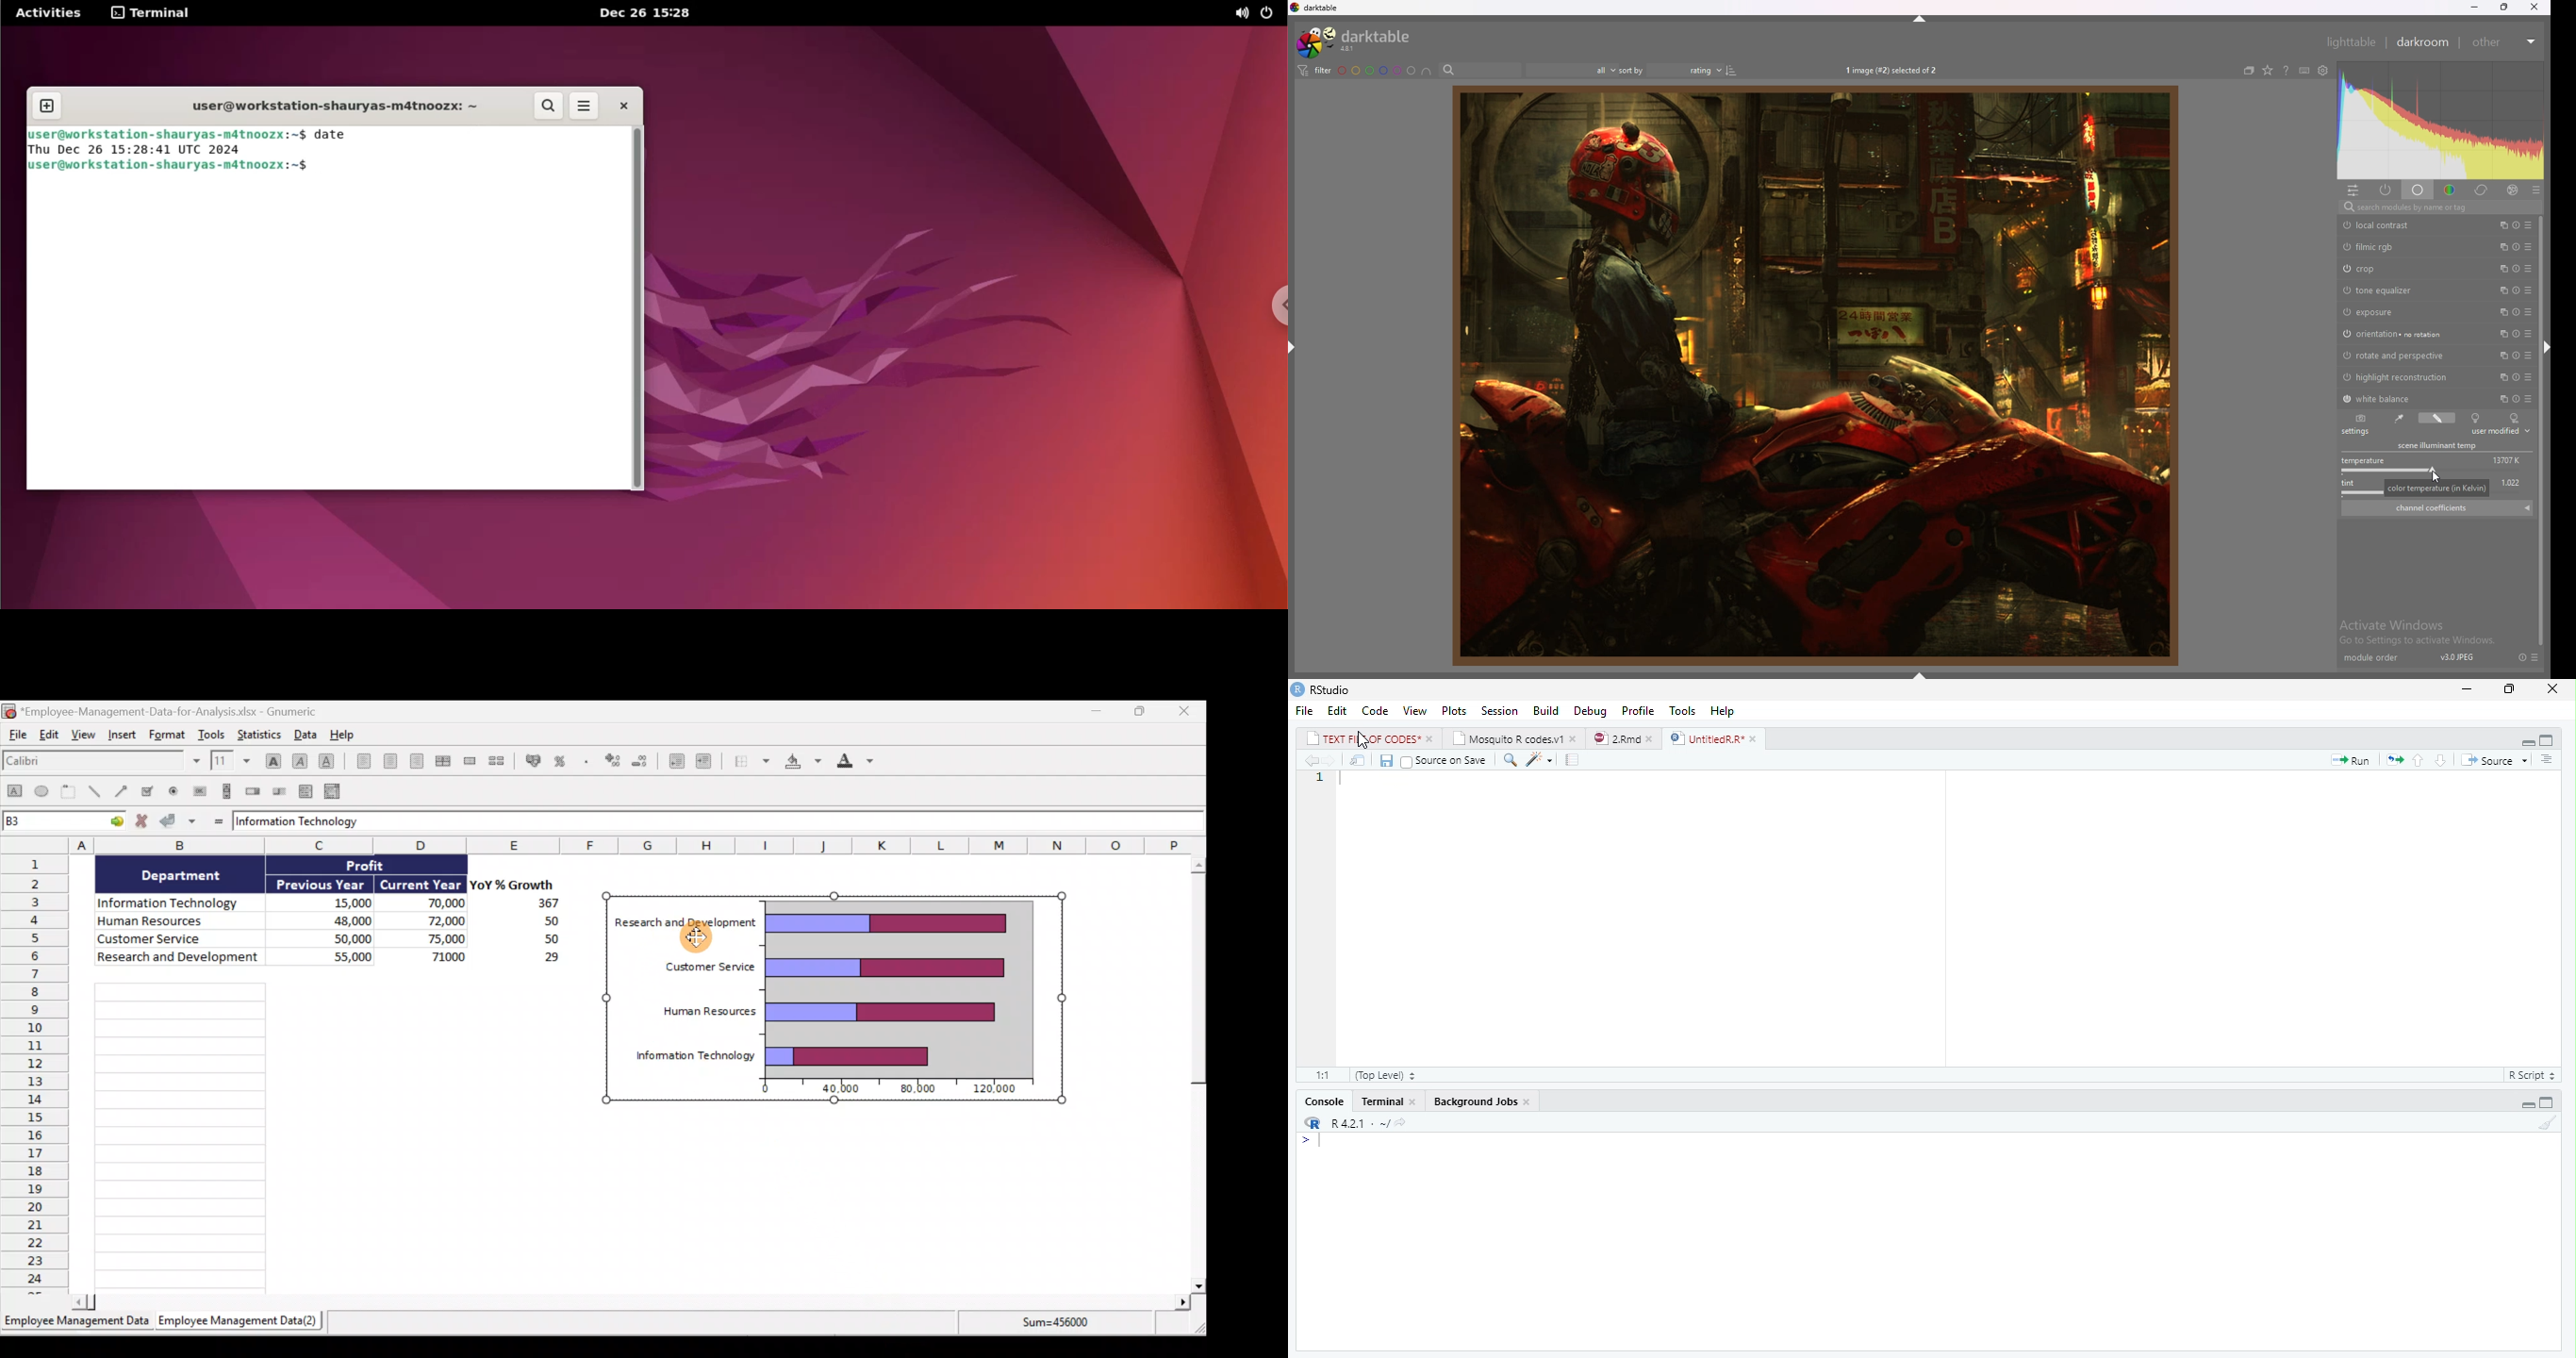  Describe the element at coordinates (2371, 657) in the screenshot. I see `module order` at that location.